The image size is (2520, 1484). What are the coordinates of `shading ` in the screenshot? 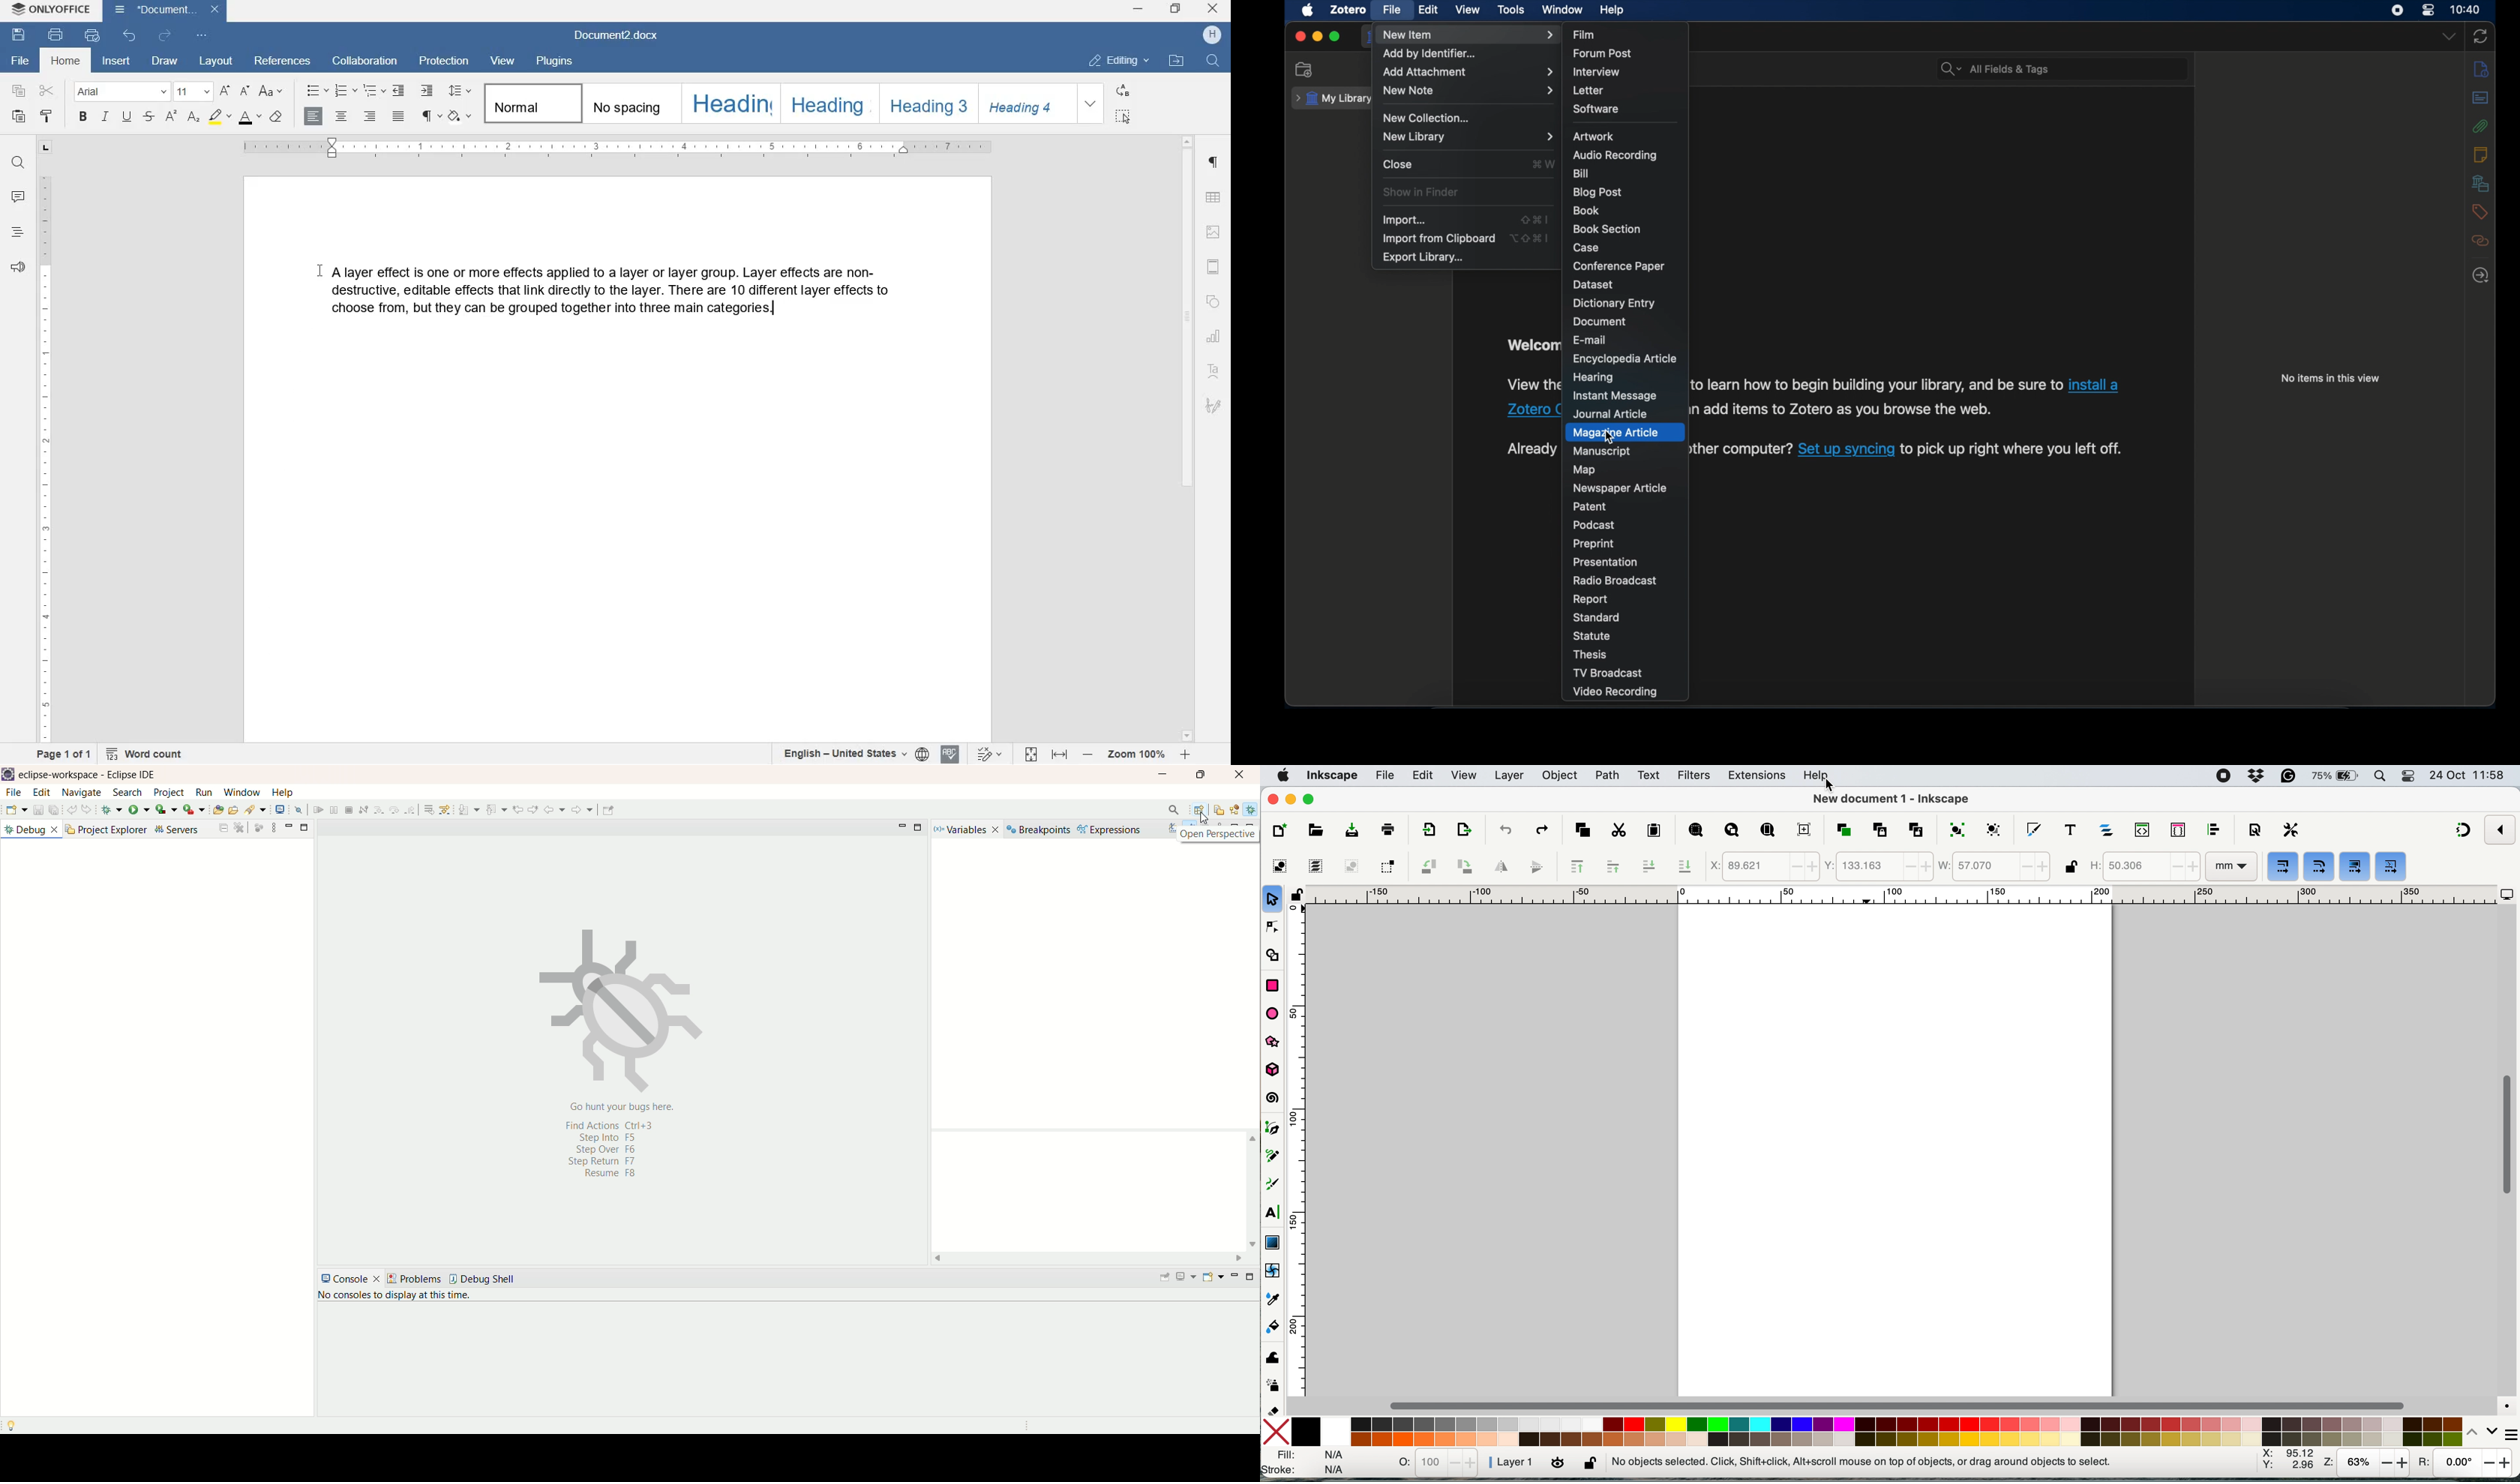 It's located at (459, 117).